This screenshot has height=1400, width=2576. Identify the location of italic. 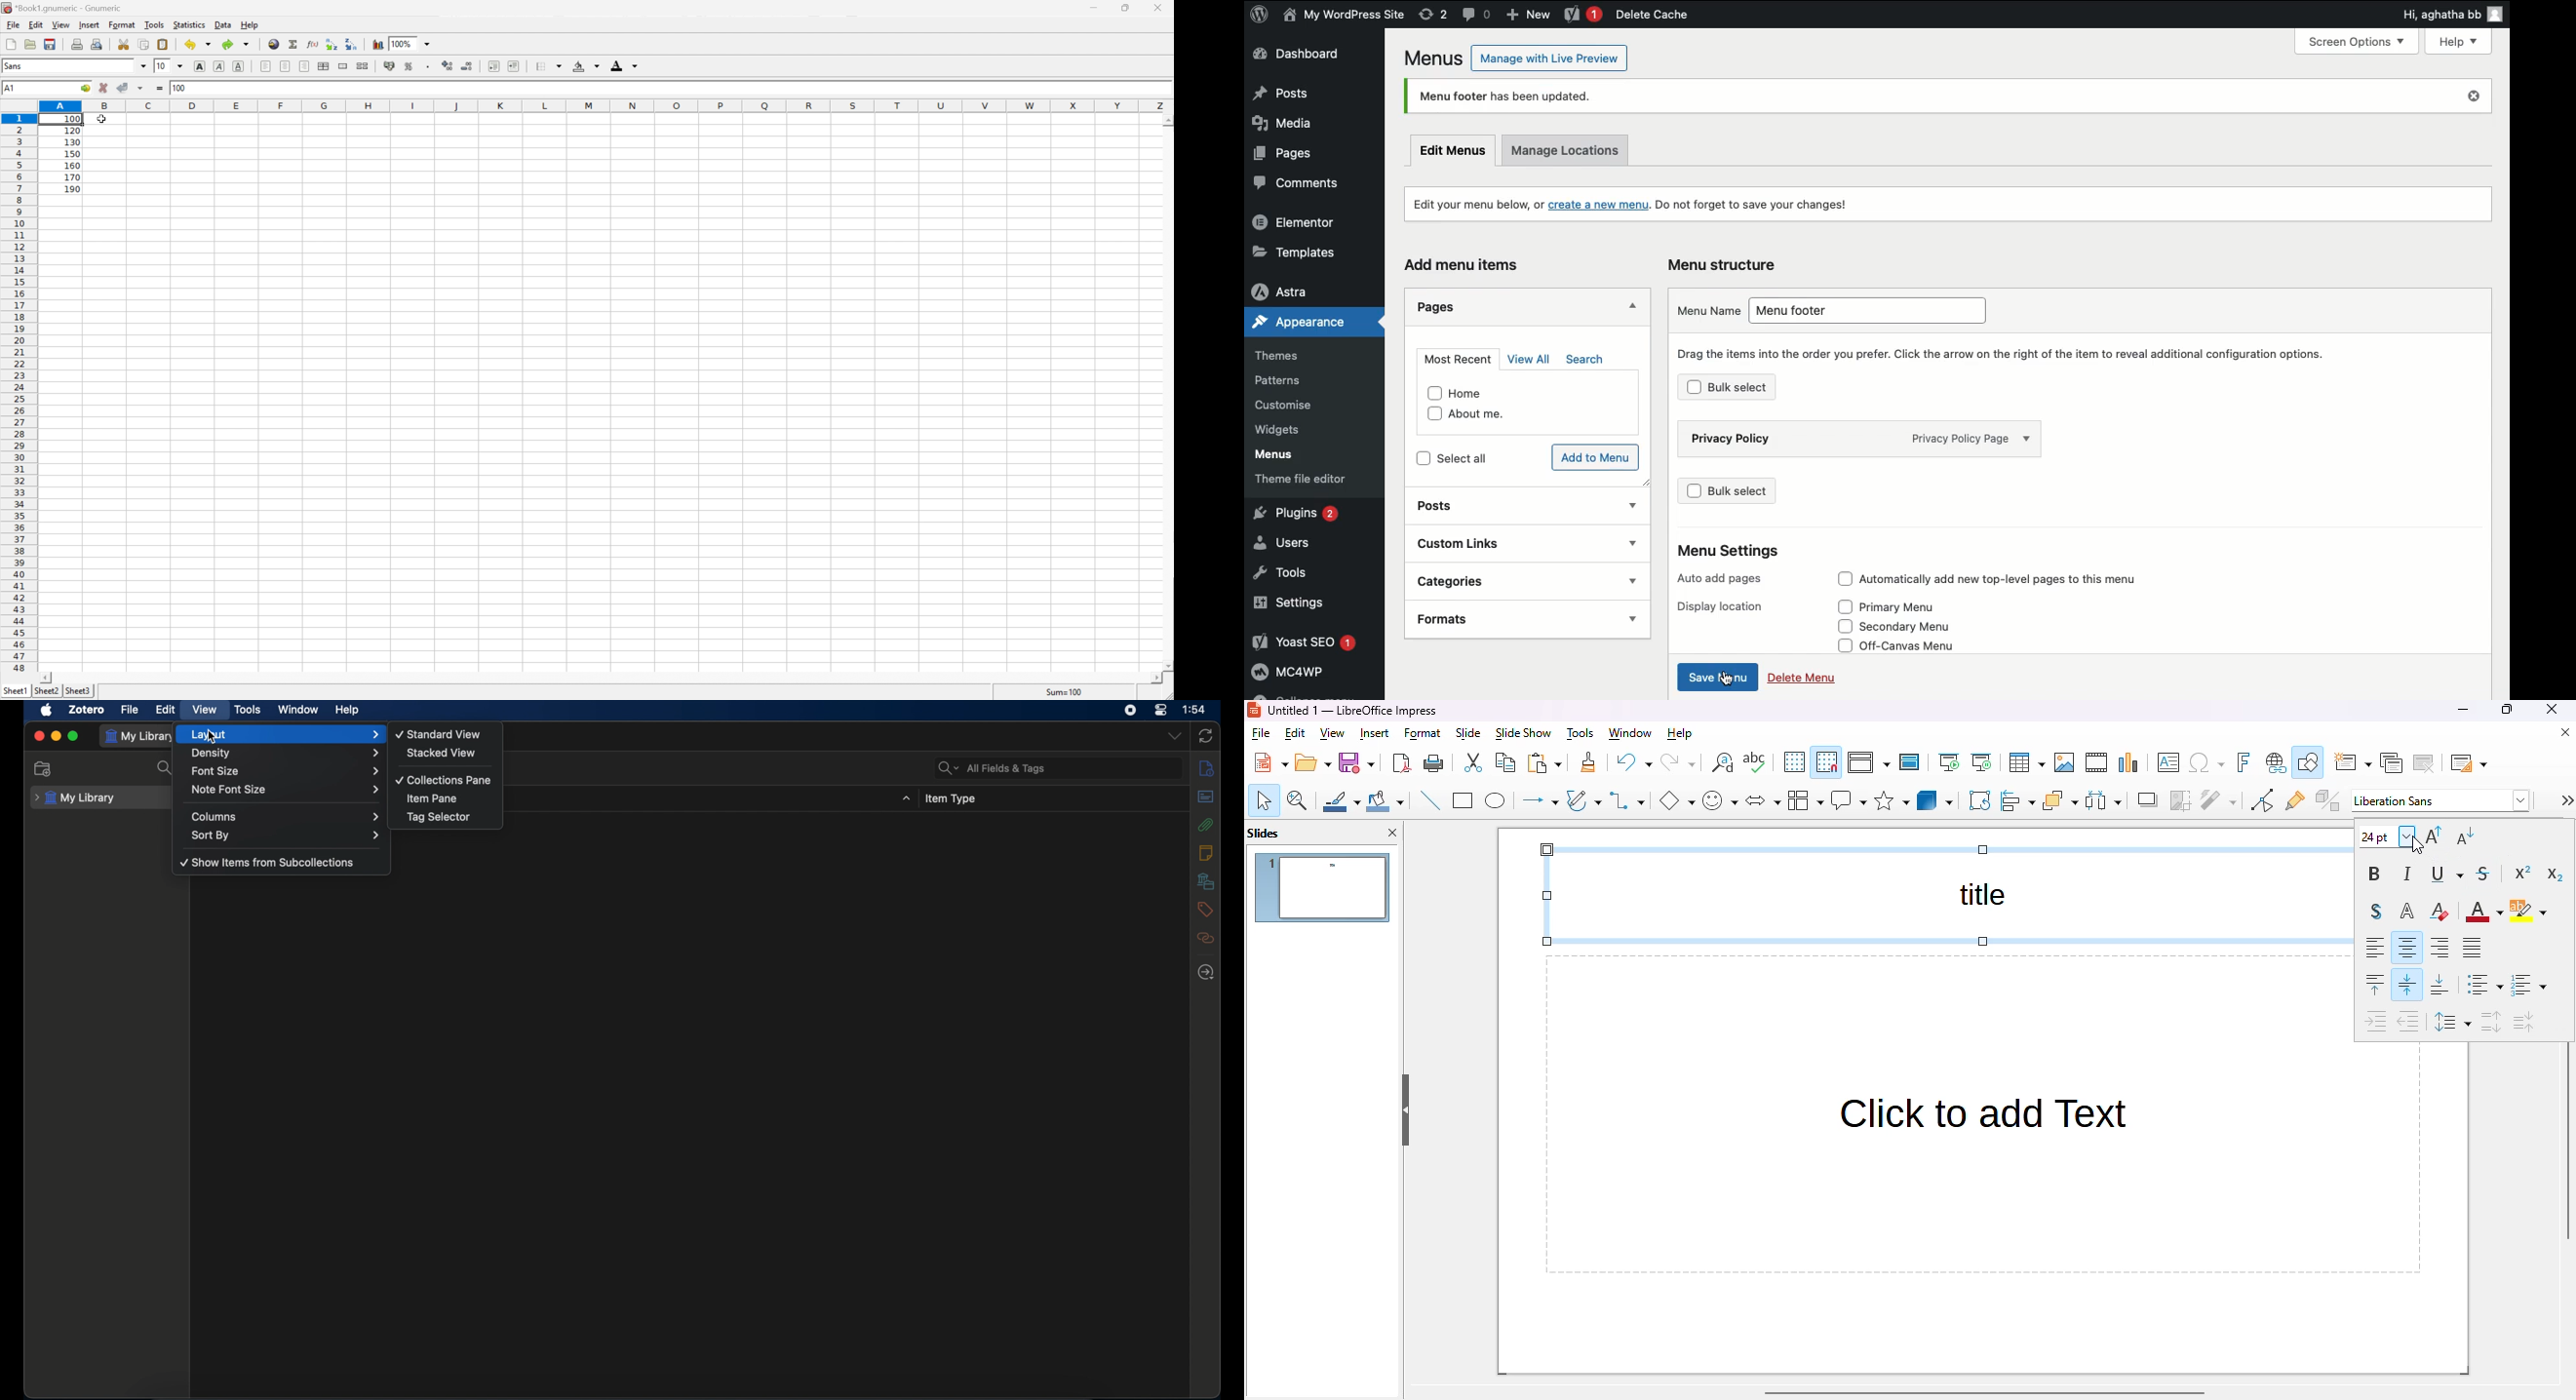
(2409, 874).